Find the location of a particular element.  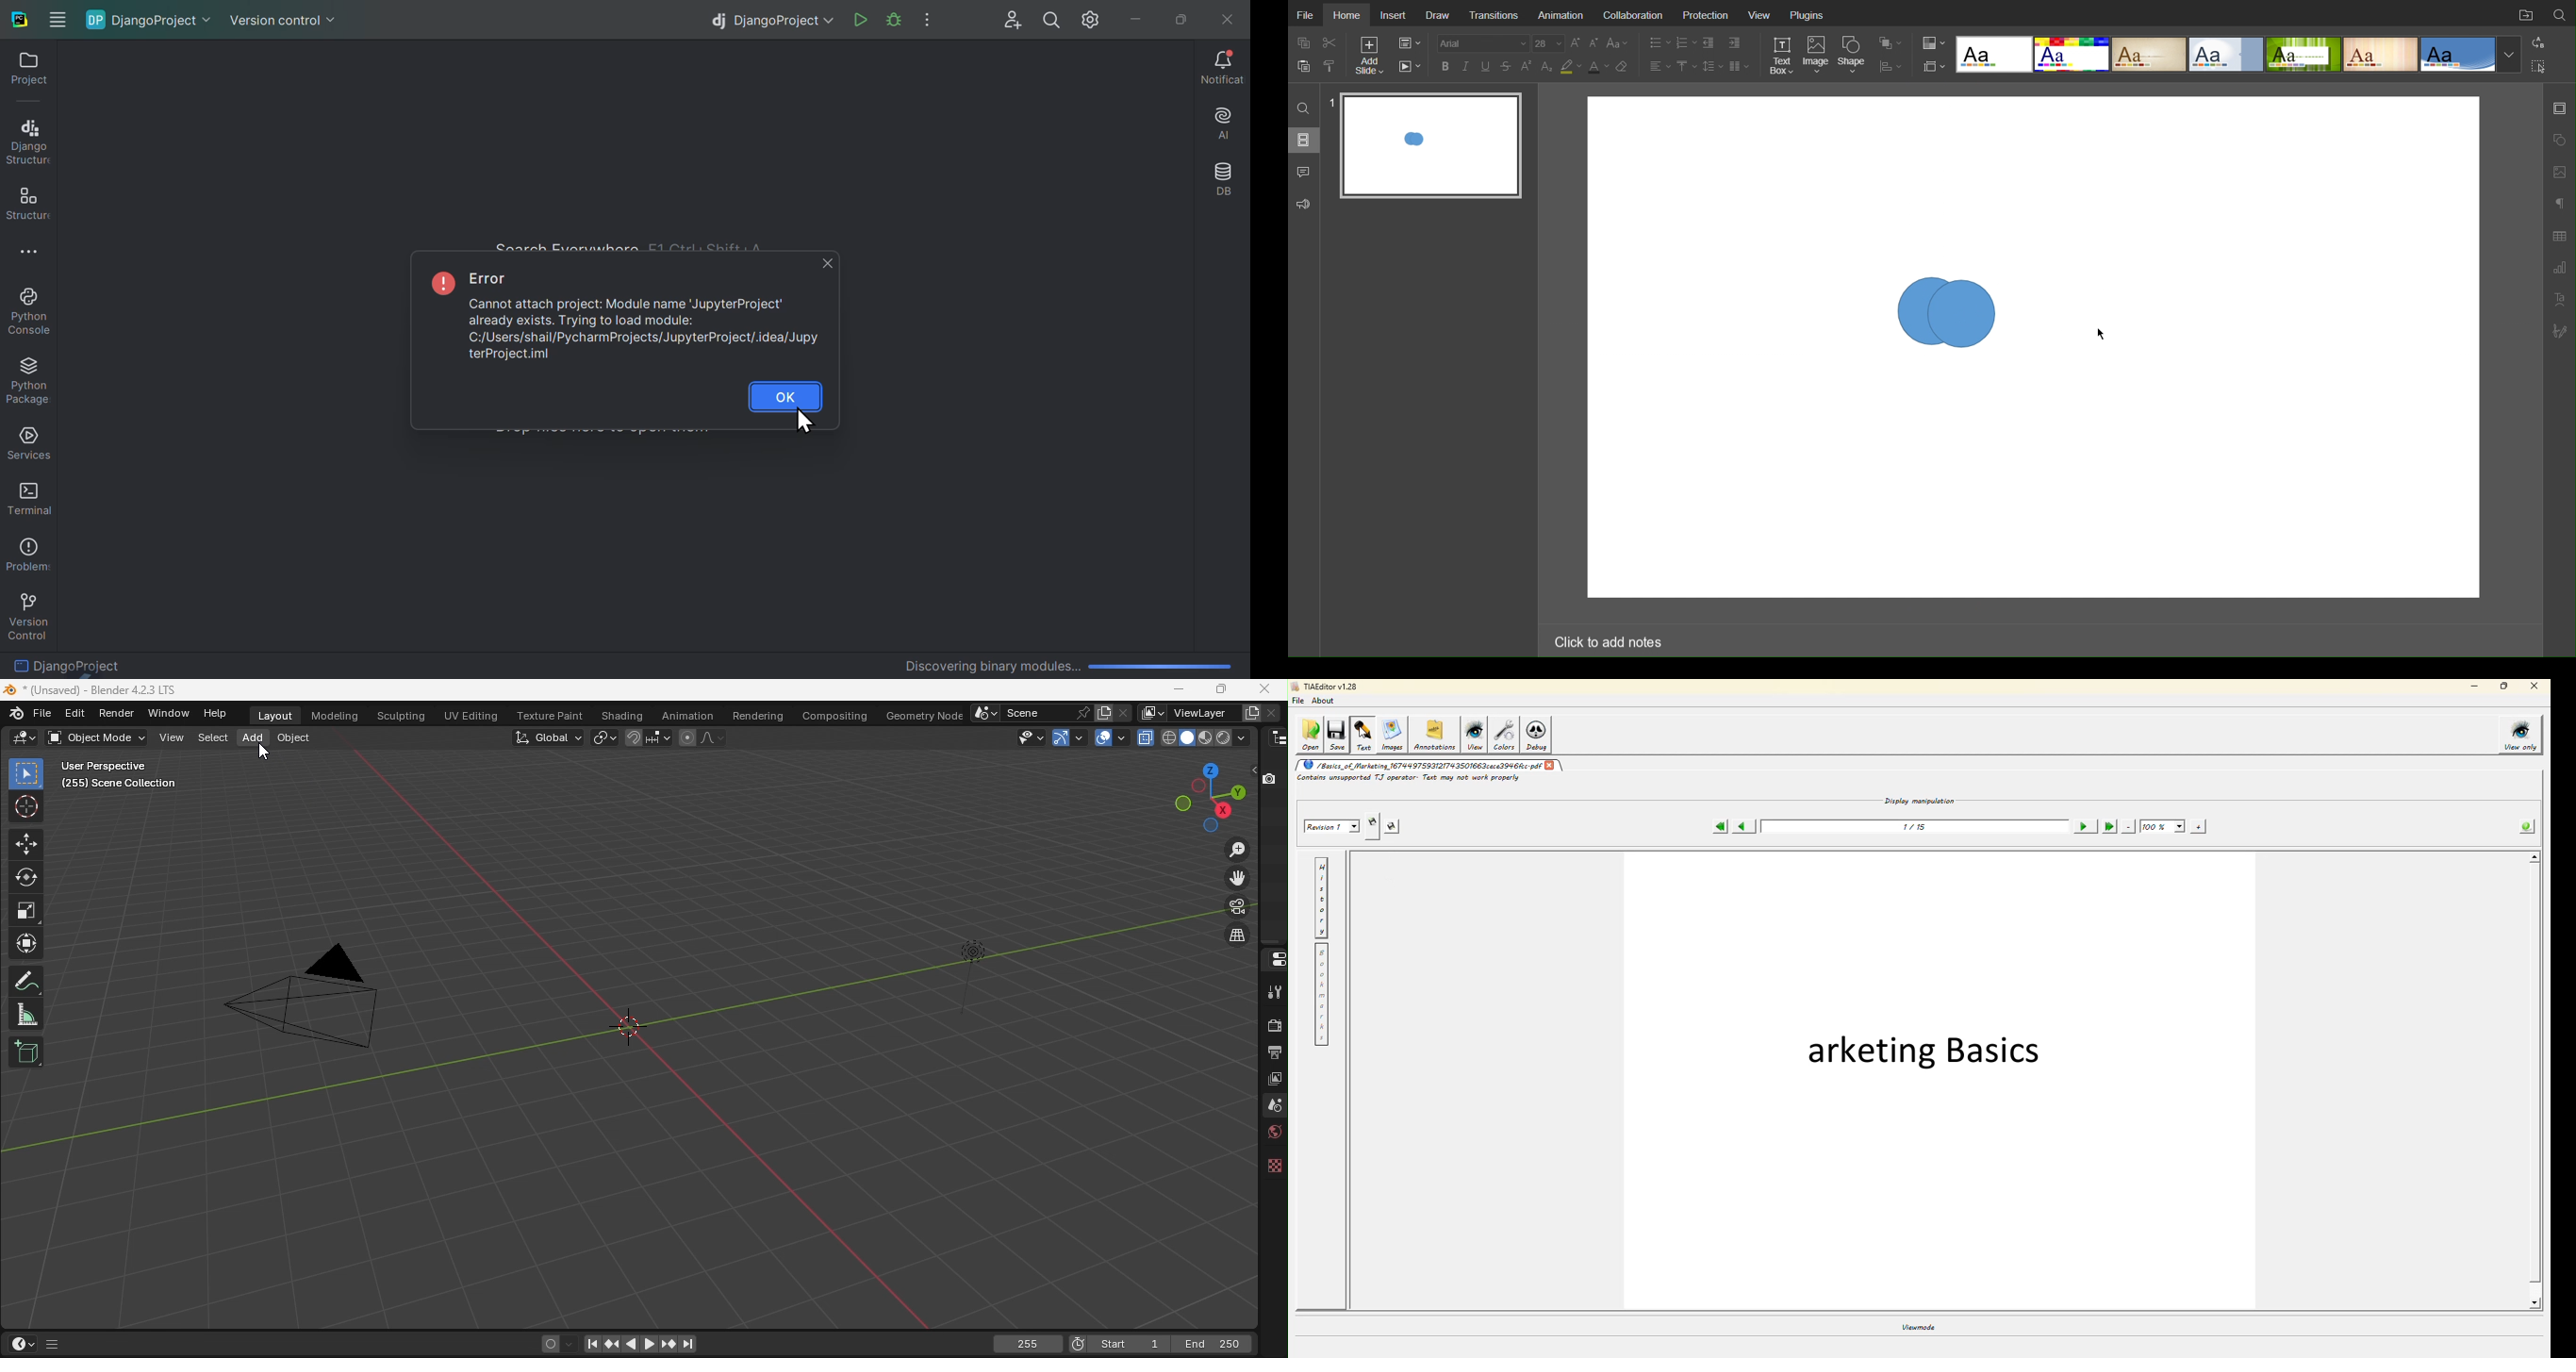

Bullet List is located at coordinates (1657, 43).